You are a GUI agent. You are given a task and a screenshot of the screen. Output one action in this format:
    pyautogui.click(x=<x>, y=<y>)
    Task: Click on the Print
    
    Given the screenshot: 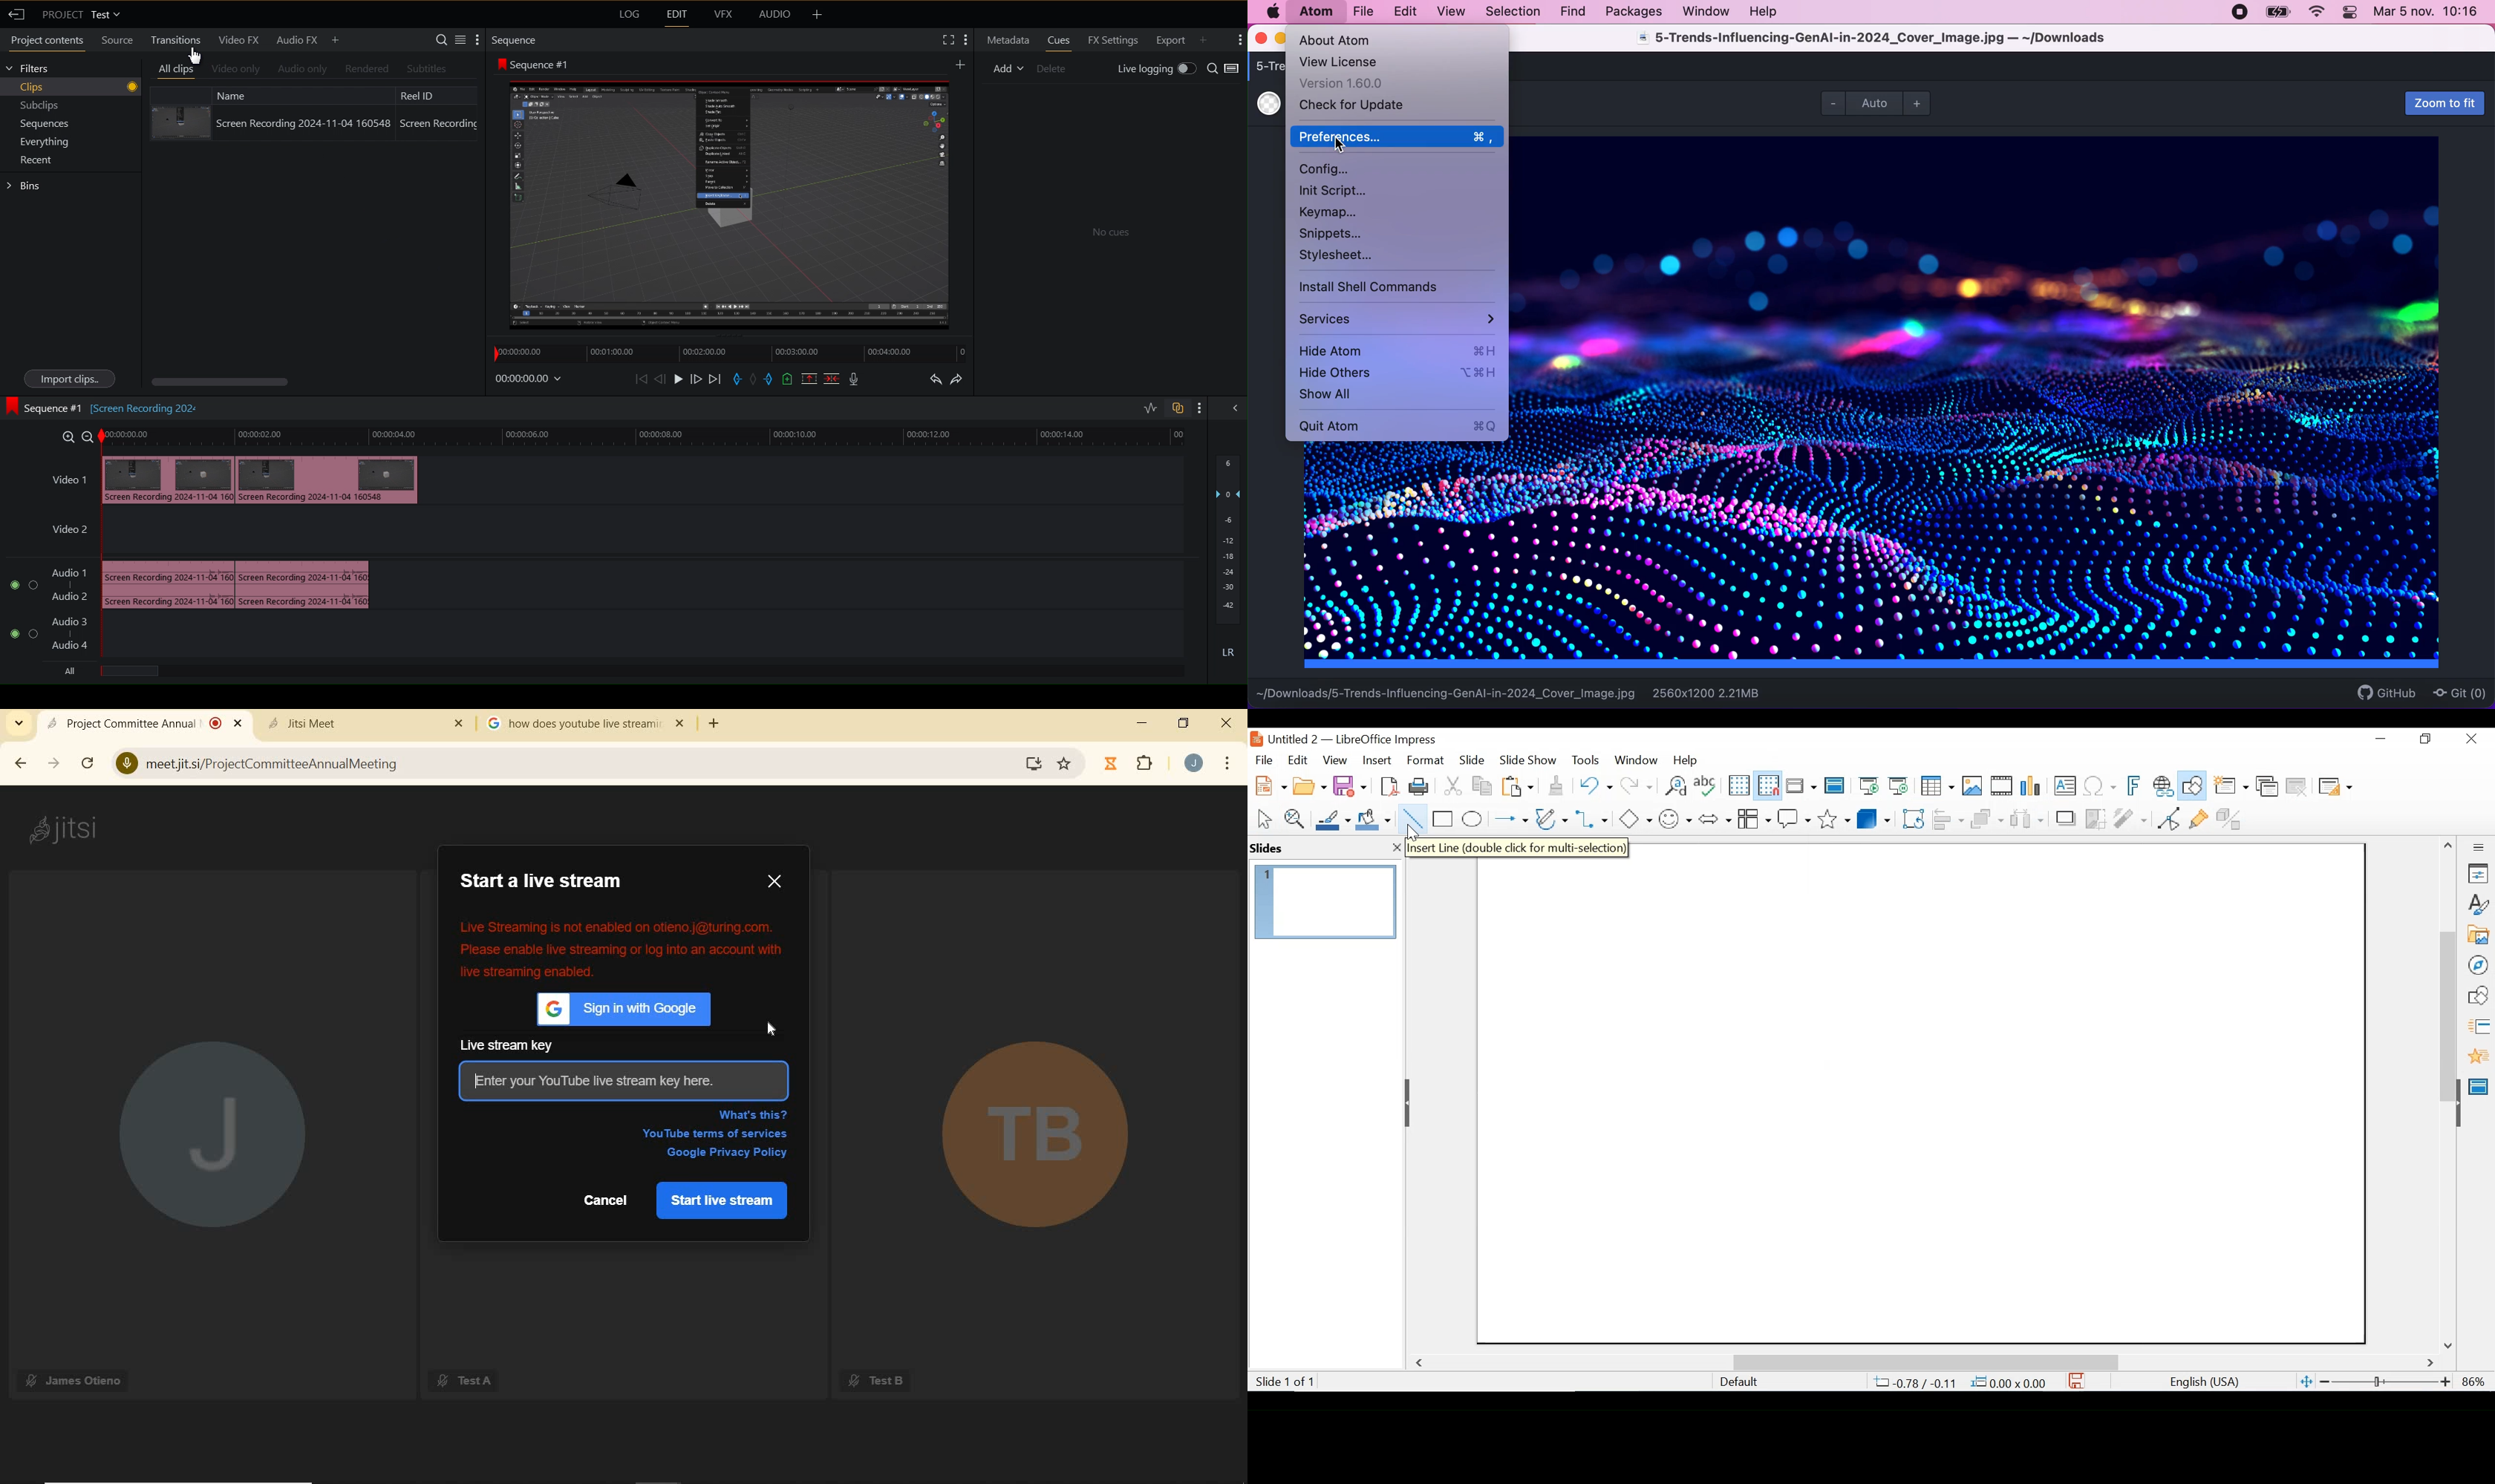 What is the action you would take?
    pyautogui.click(x=1420, y=786)
    